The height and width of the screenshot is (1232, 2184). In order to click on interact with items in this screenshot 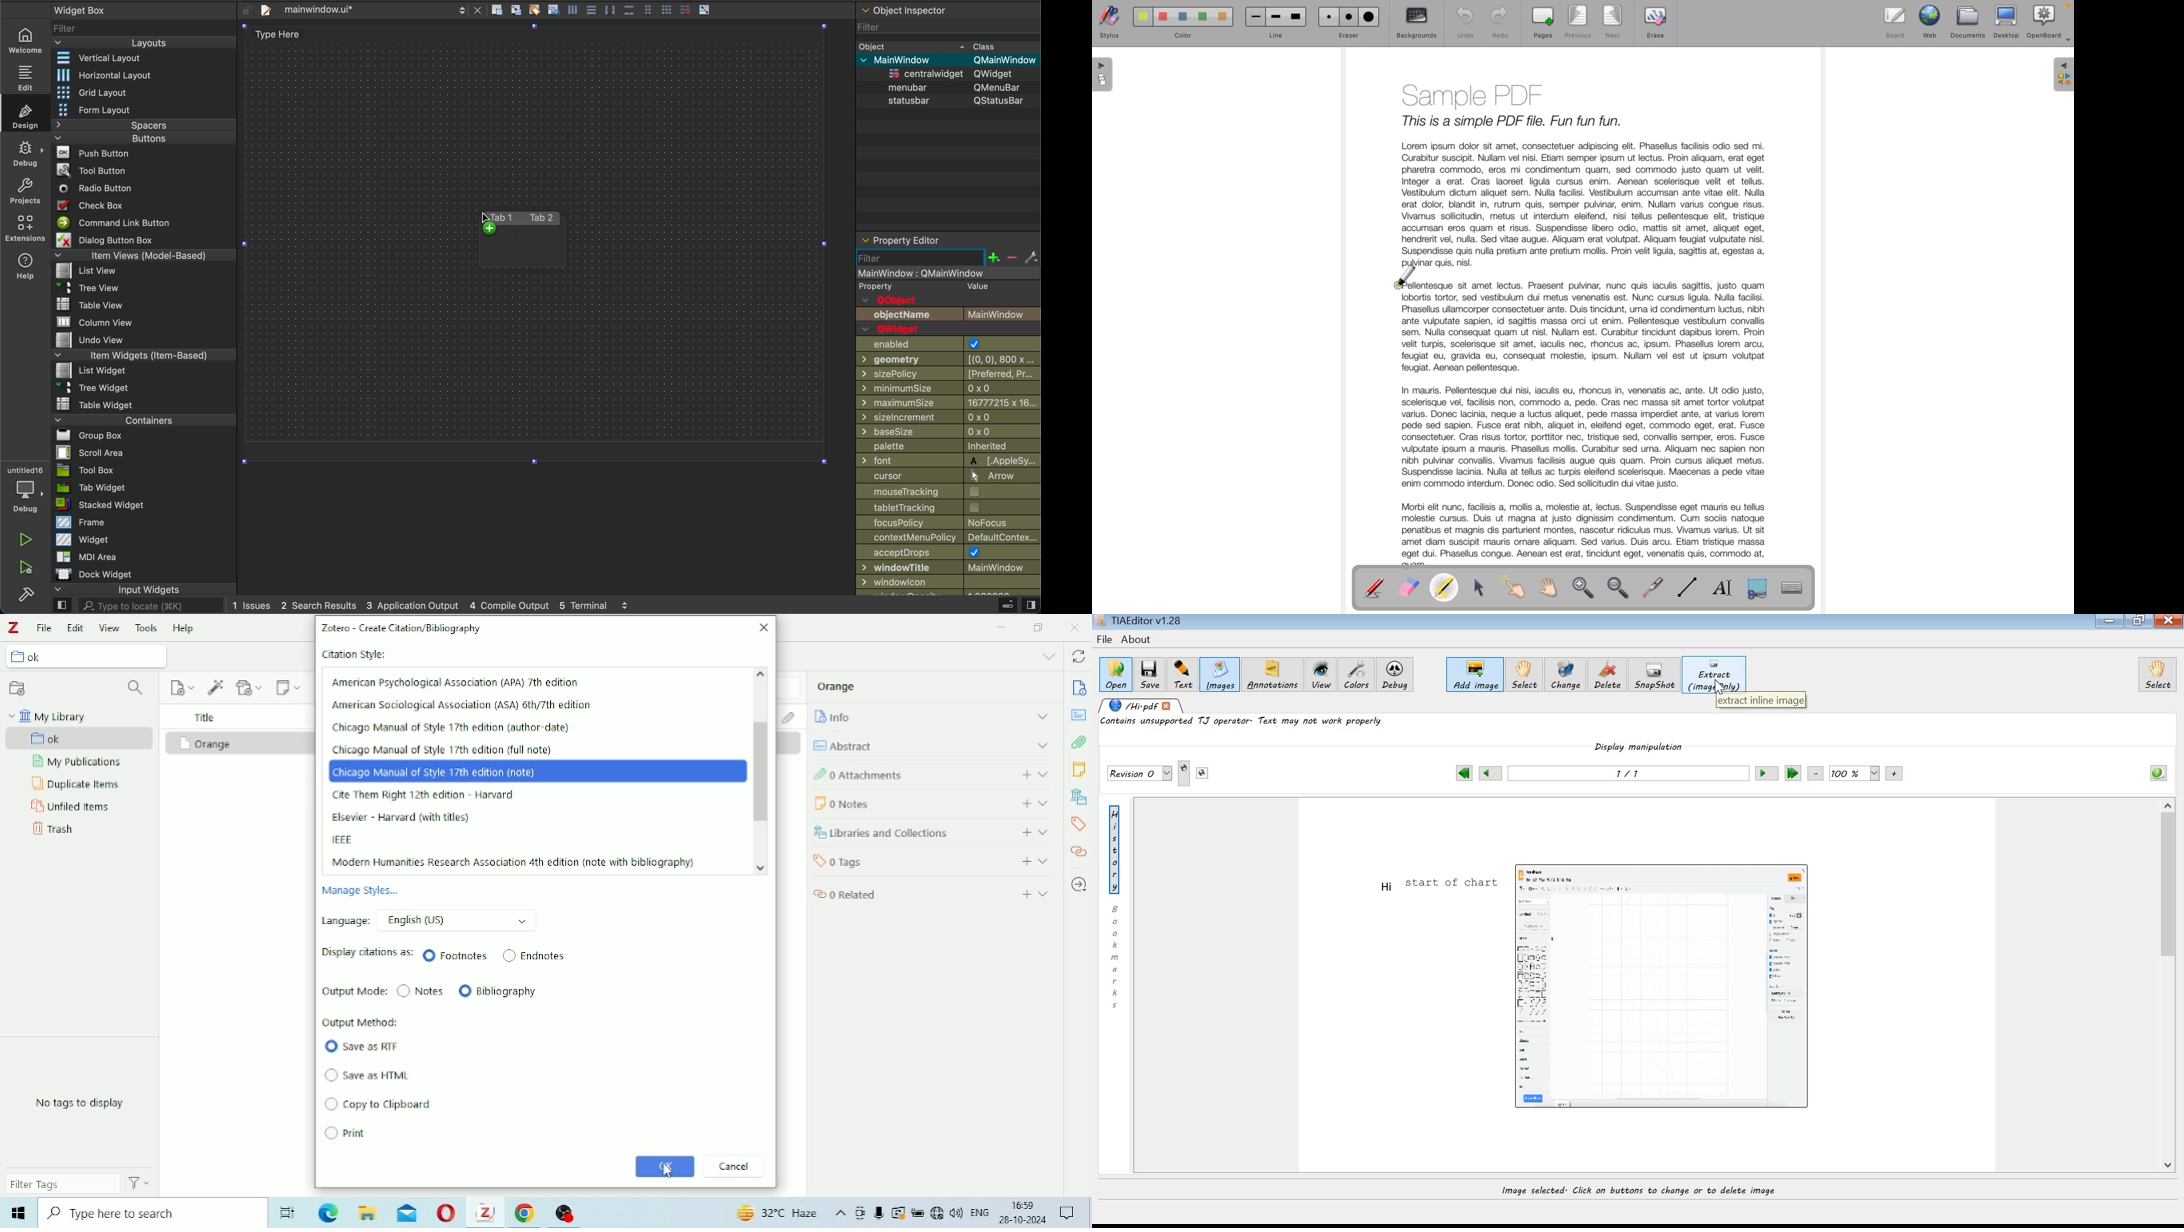, I will do `click(1517, 590)`.